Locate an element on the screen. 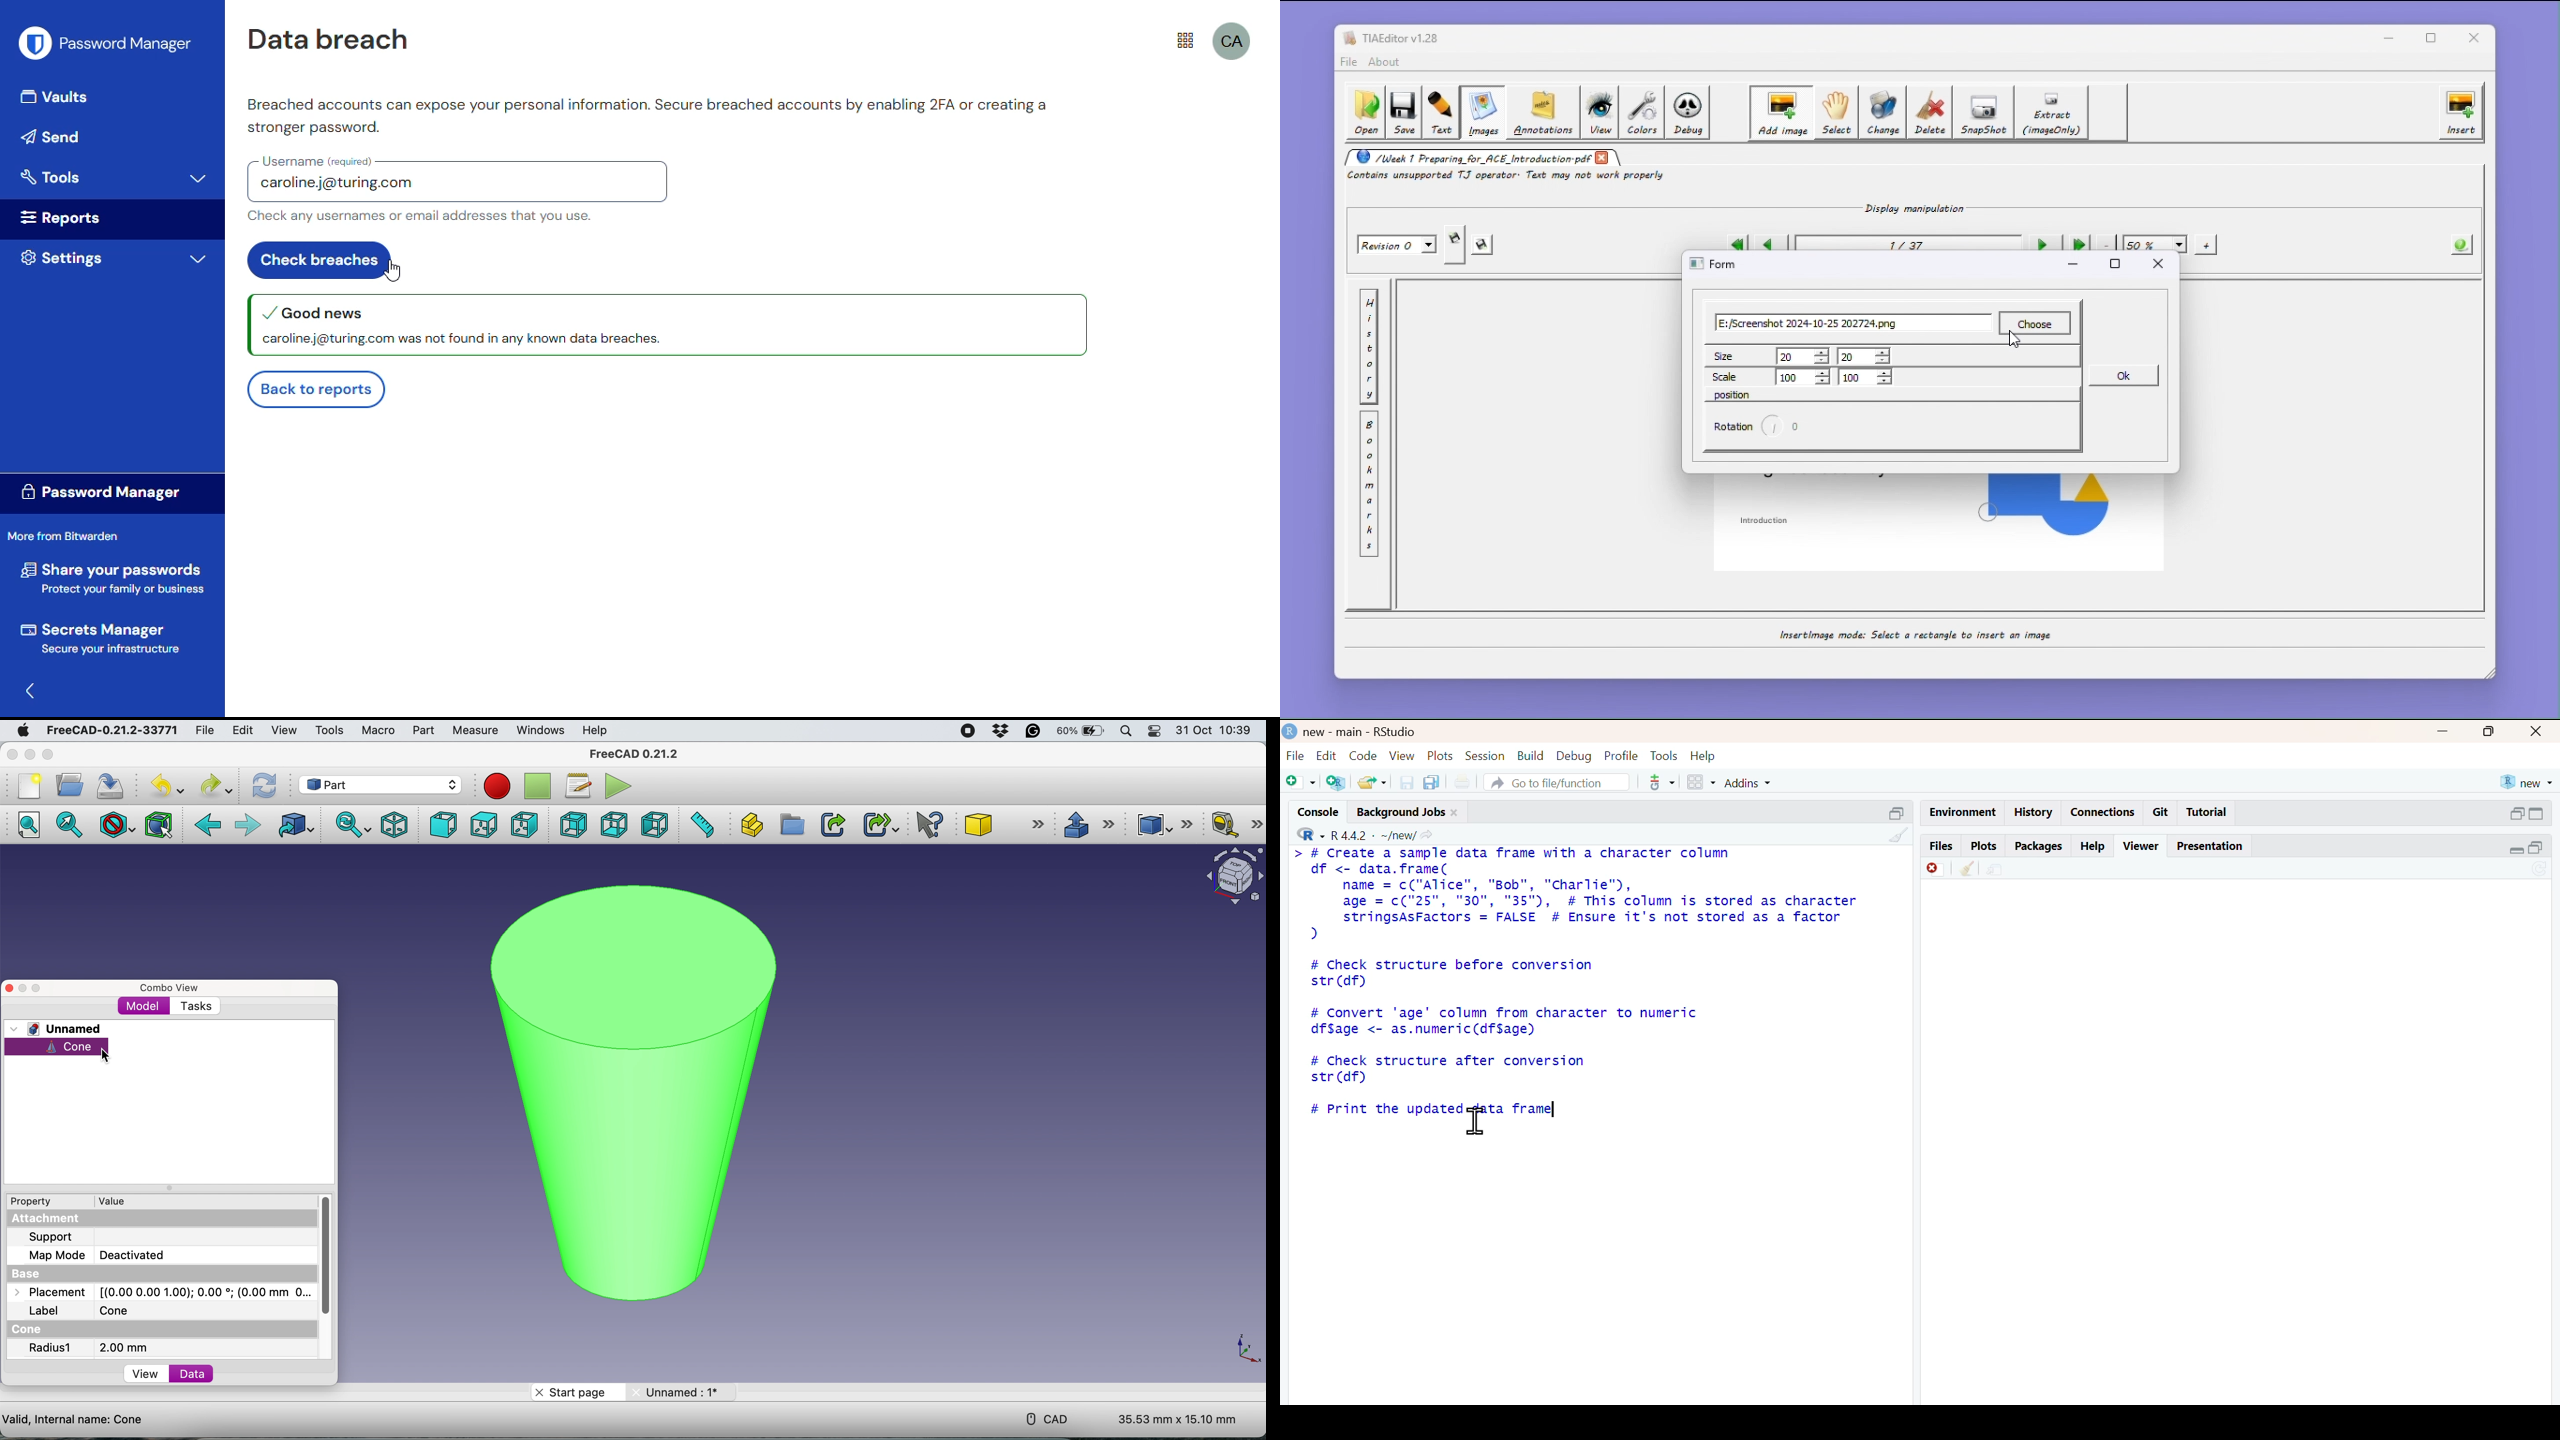 The width and height of the screenshot is (2576, 1456). make link is located at coordinates (833, 824).